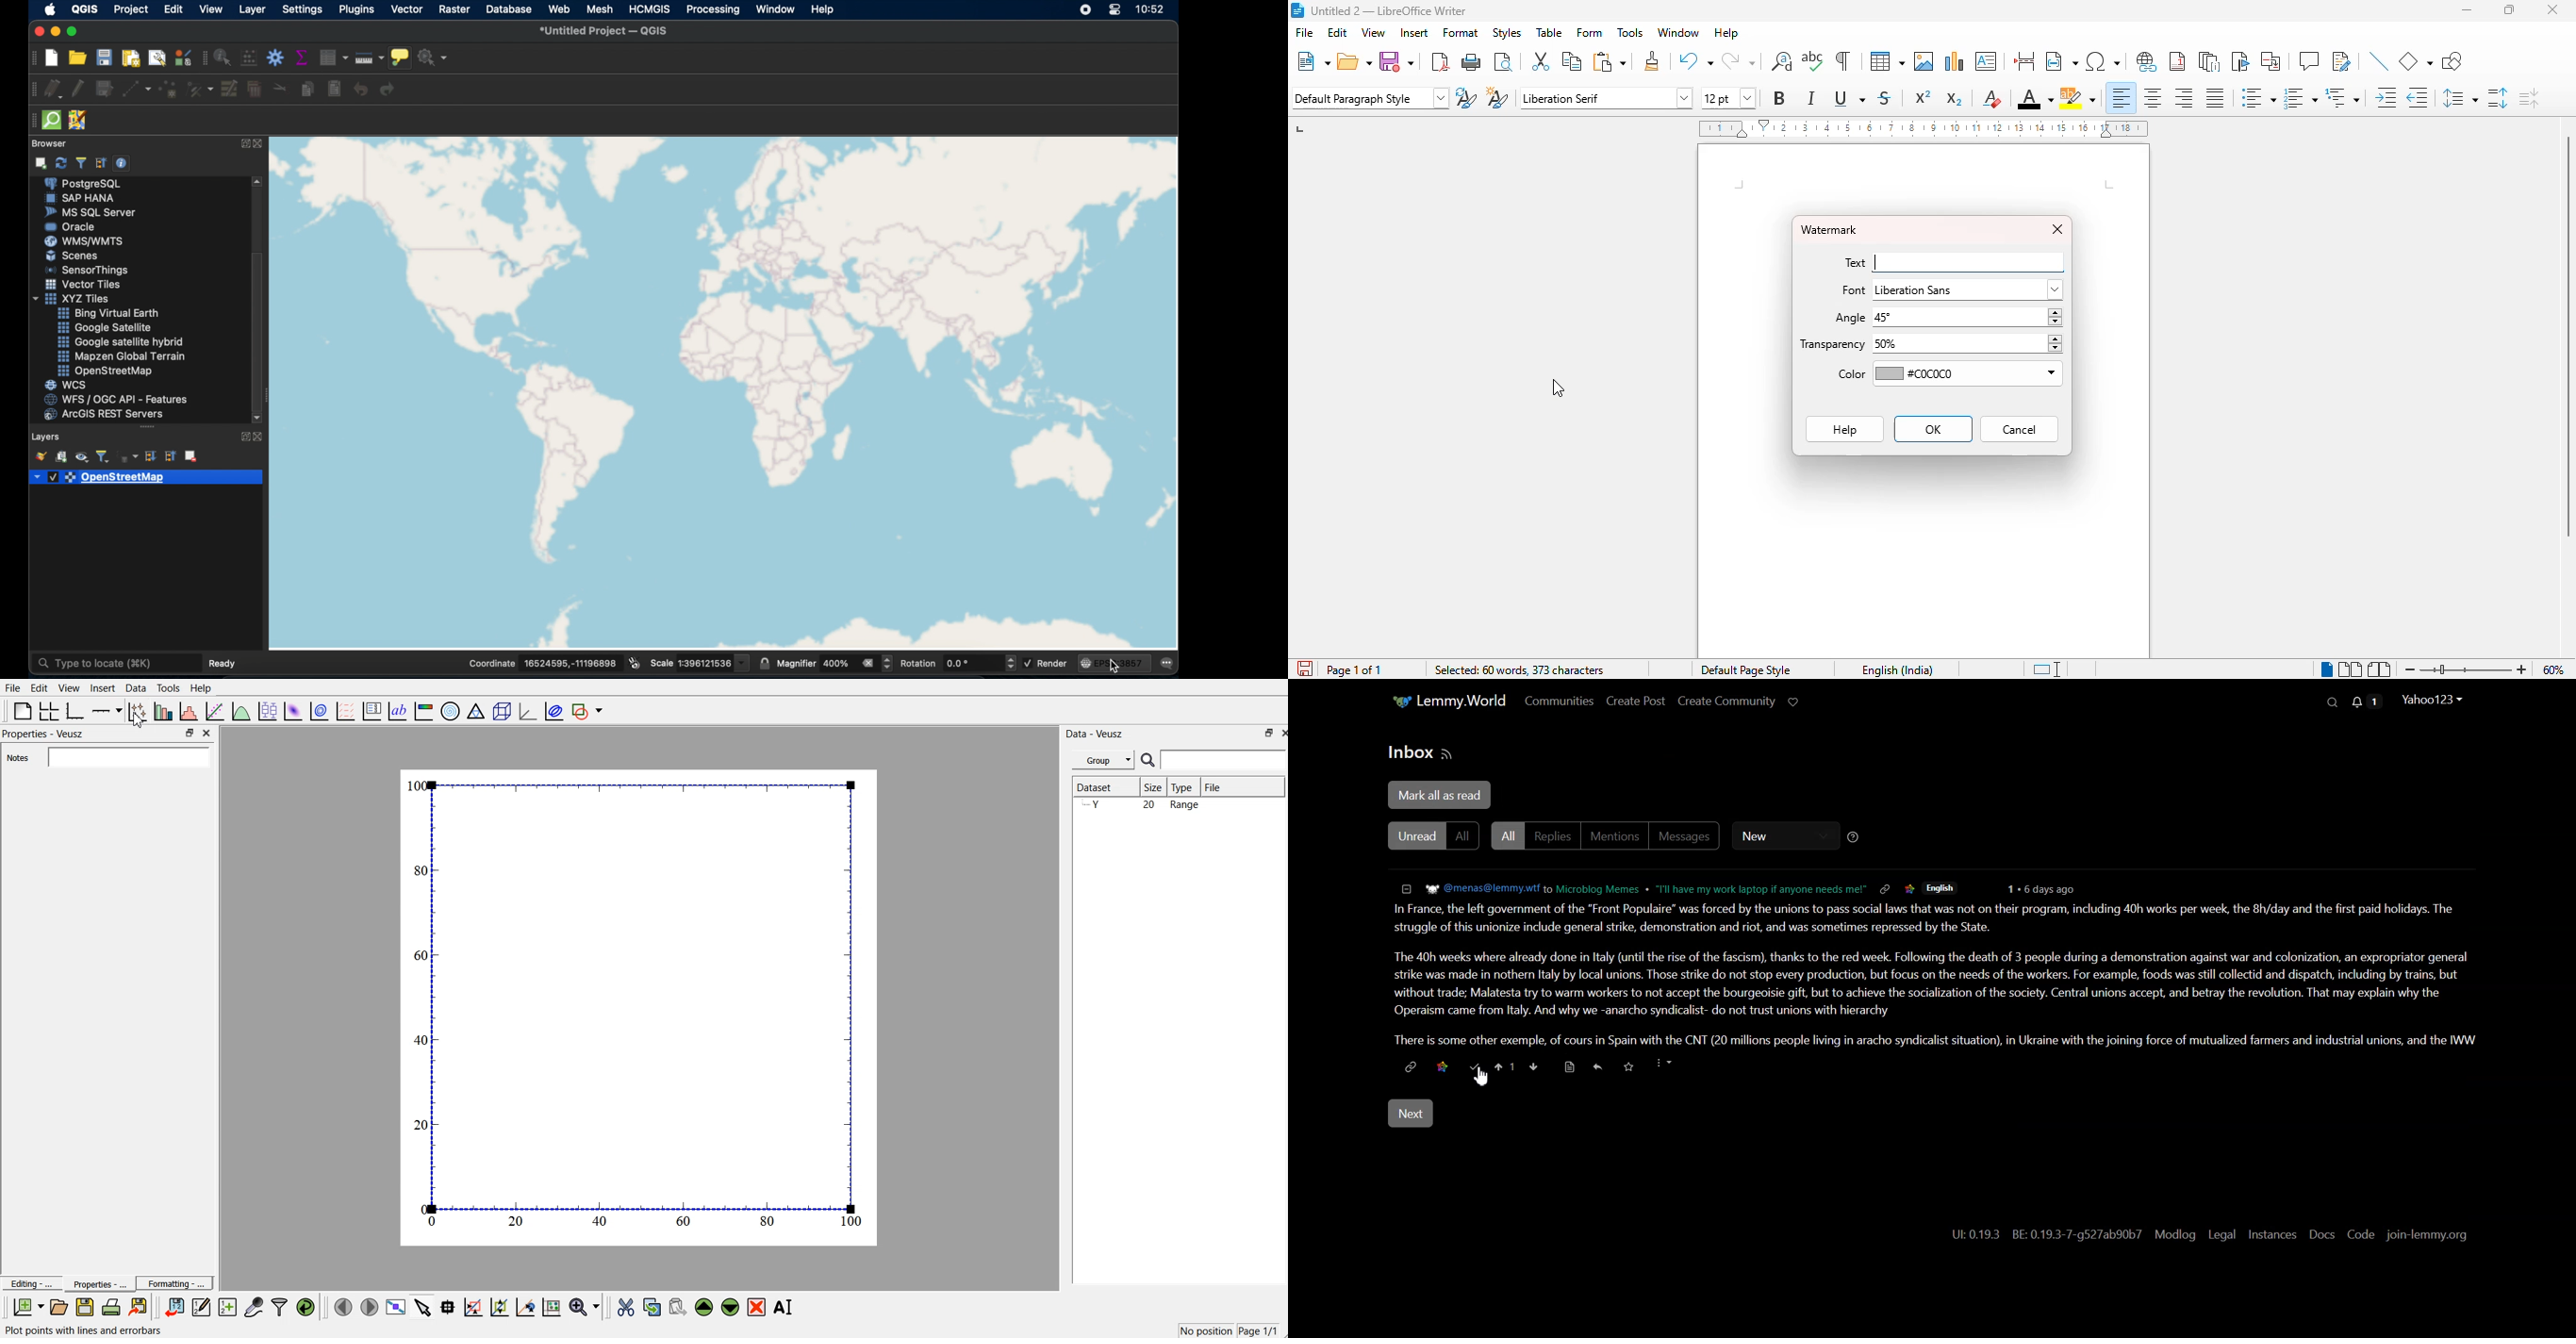 Image resolution: width=2576 pixels, height=1344 pixels. I want to click on decrease indent, so click(2417, 98).